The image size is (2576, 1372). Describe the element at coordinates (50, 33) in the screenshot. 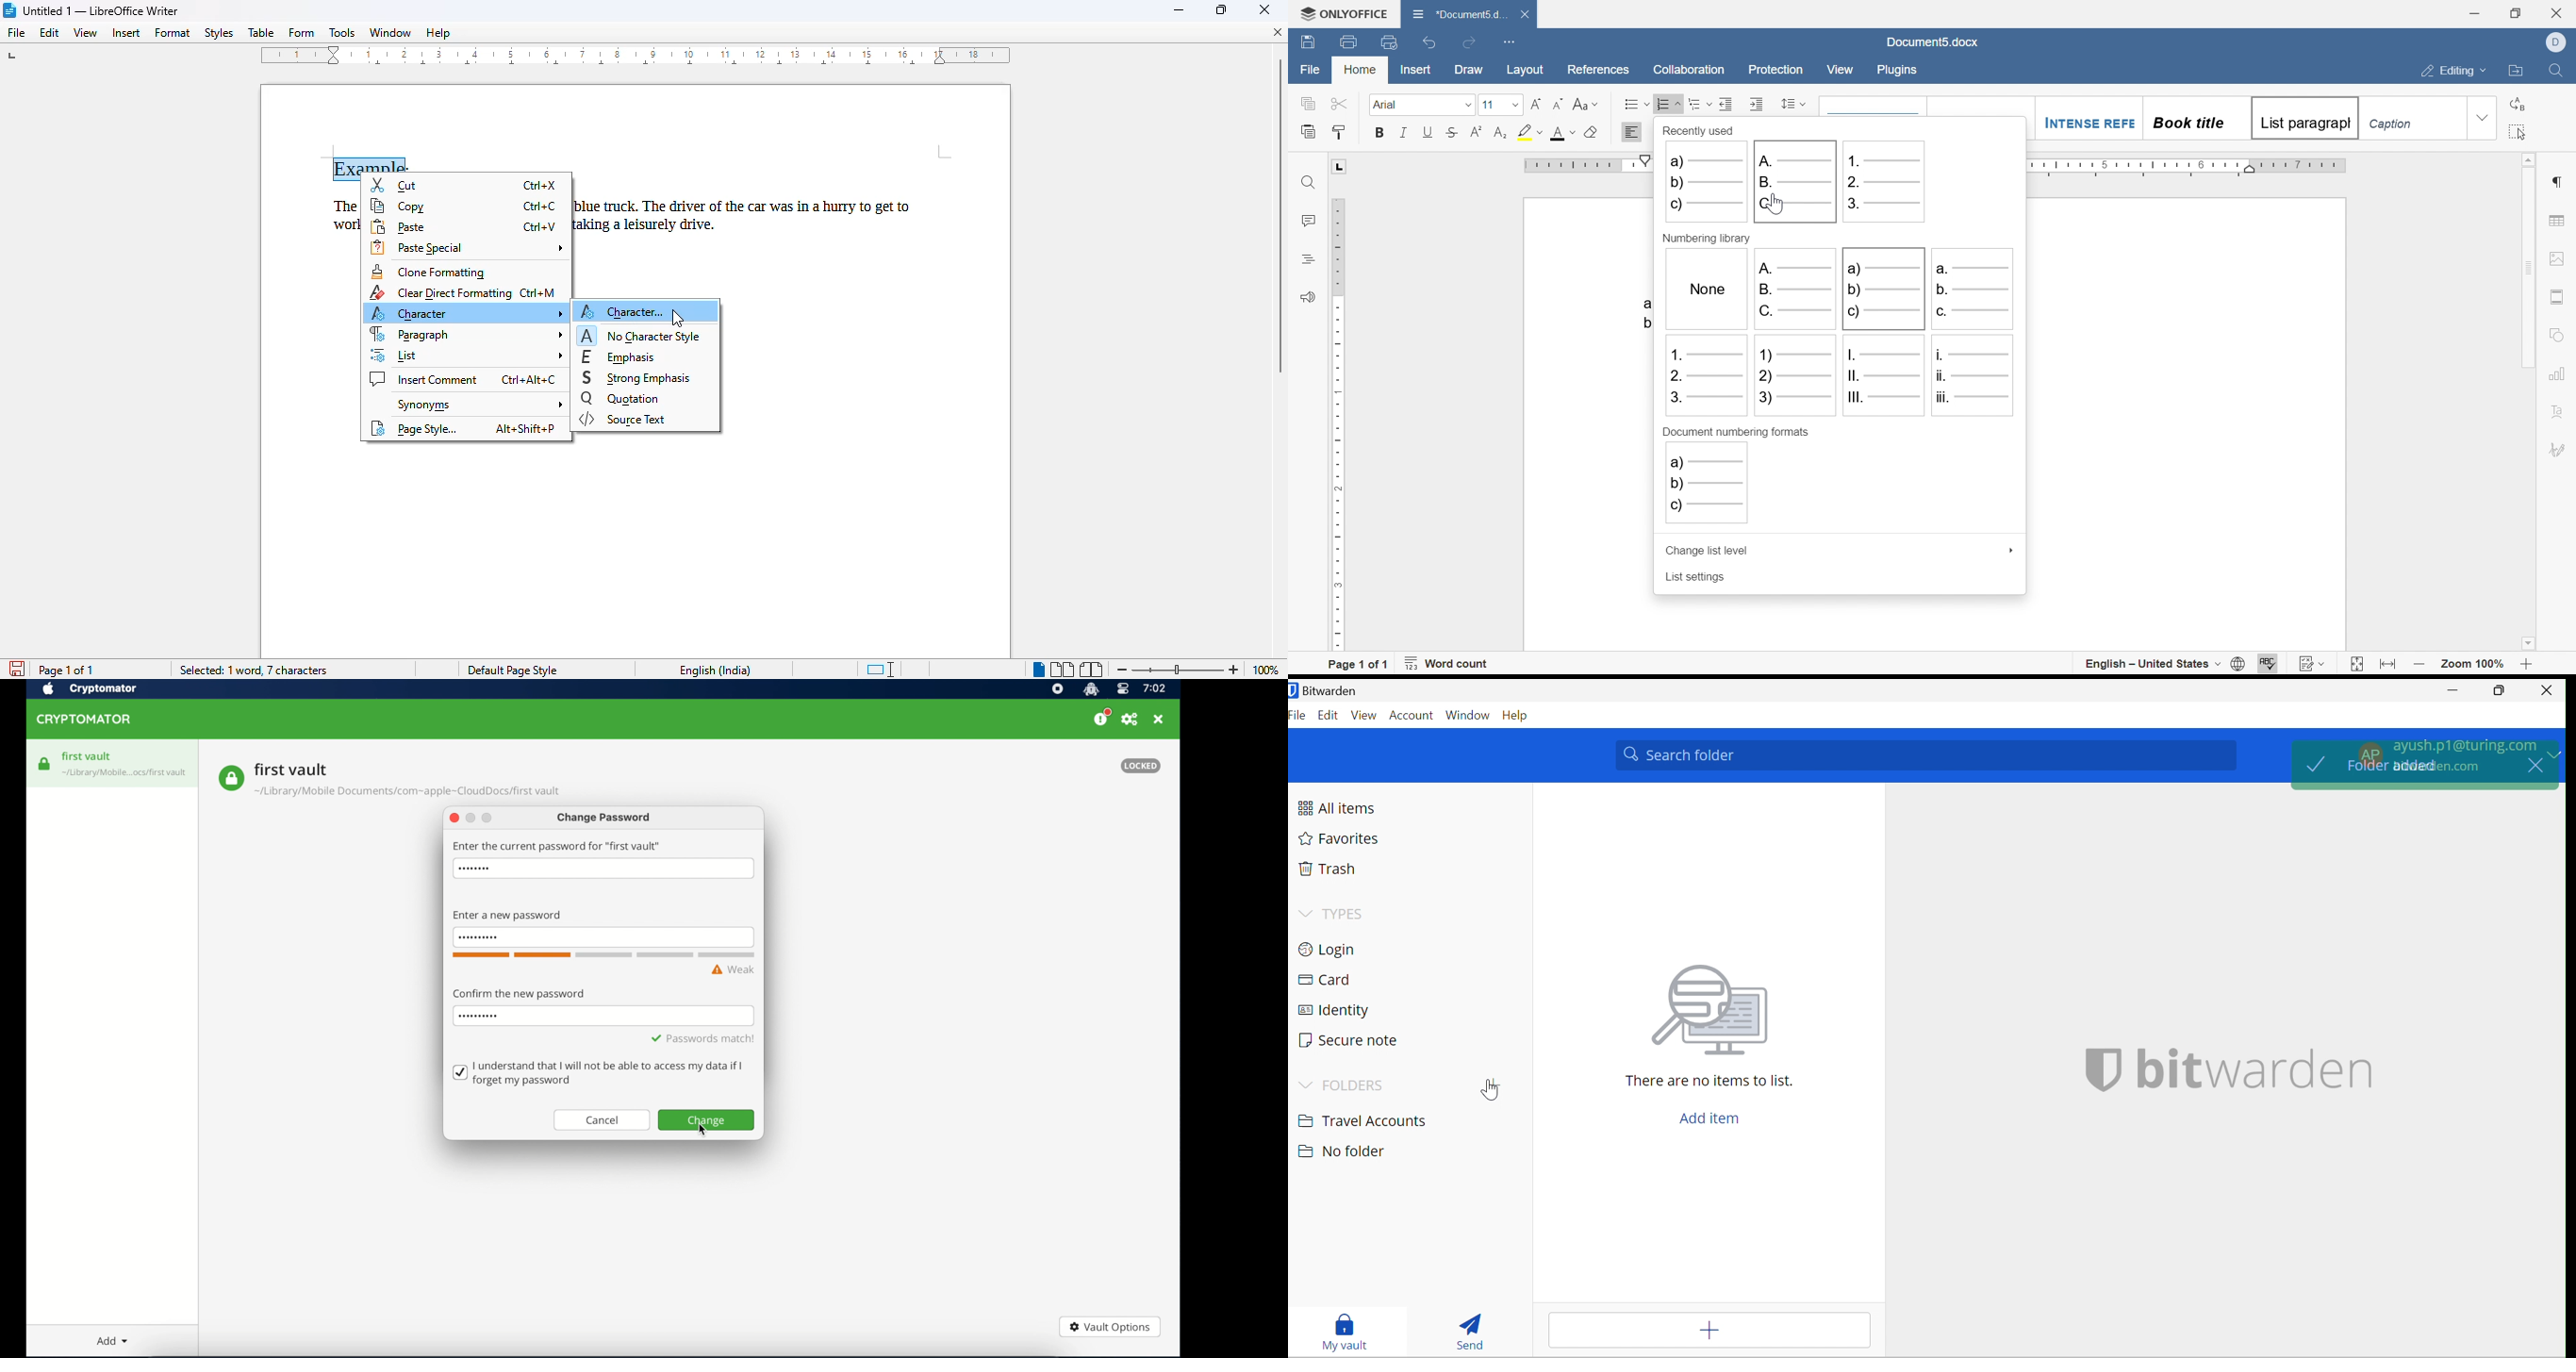

I see `edit` at that location.